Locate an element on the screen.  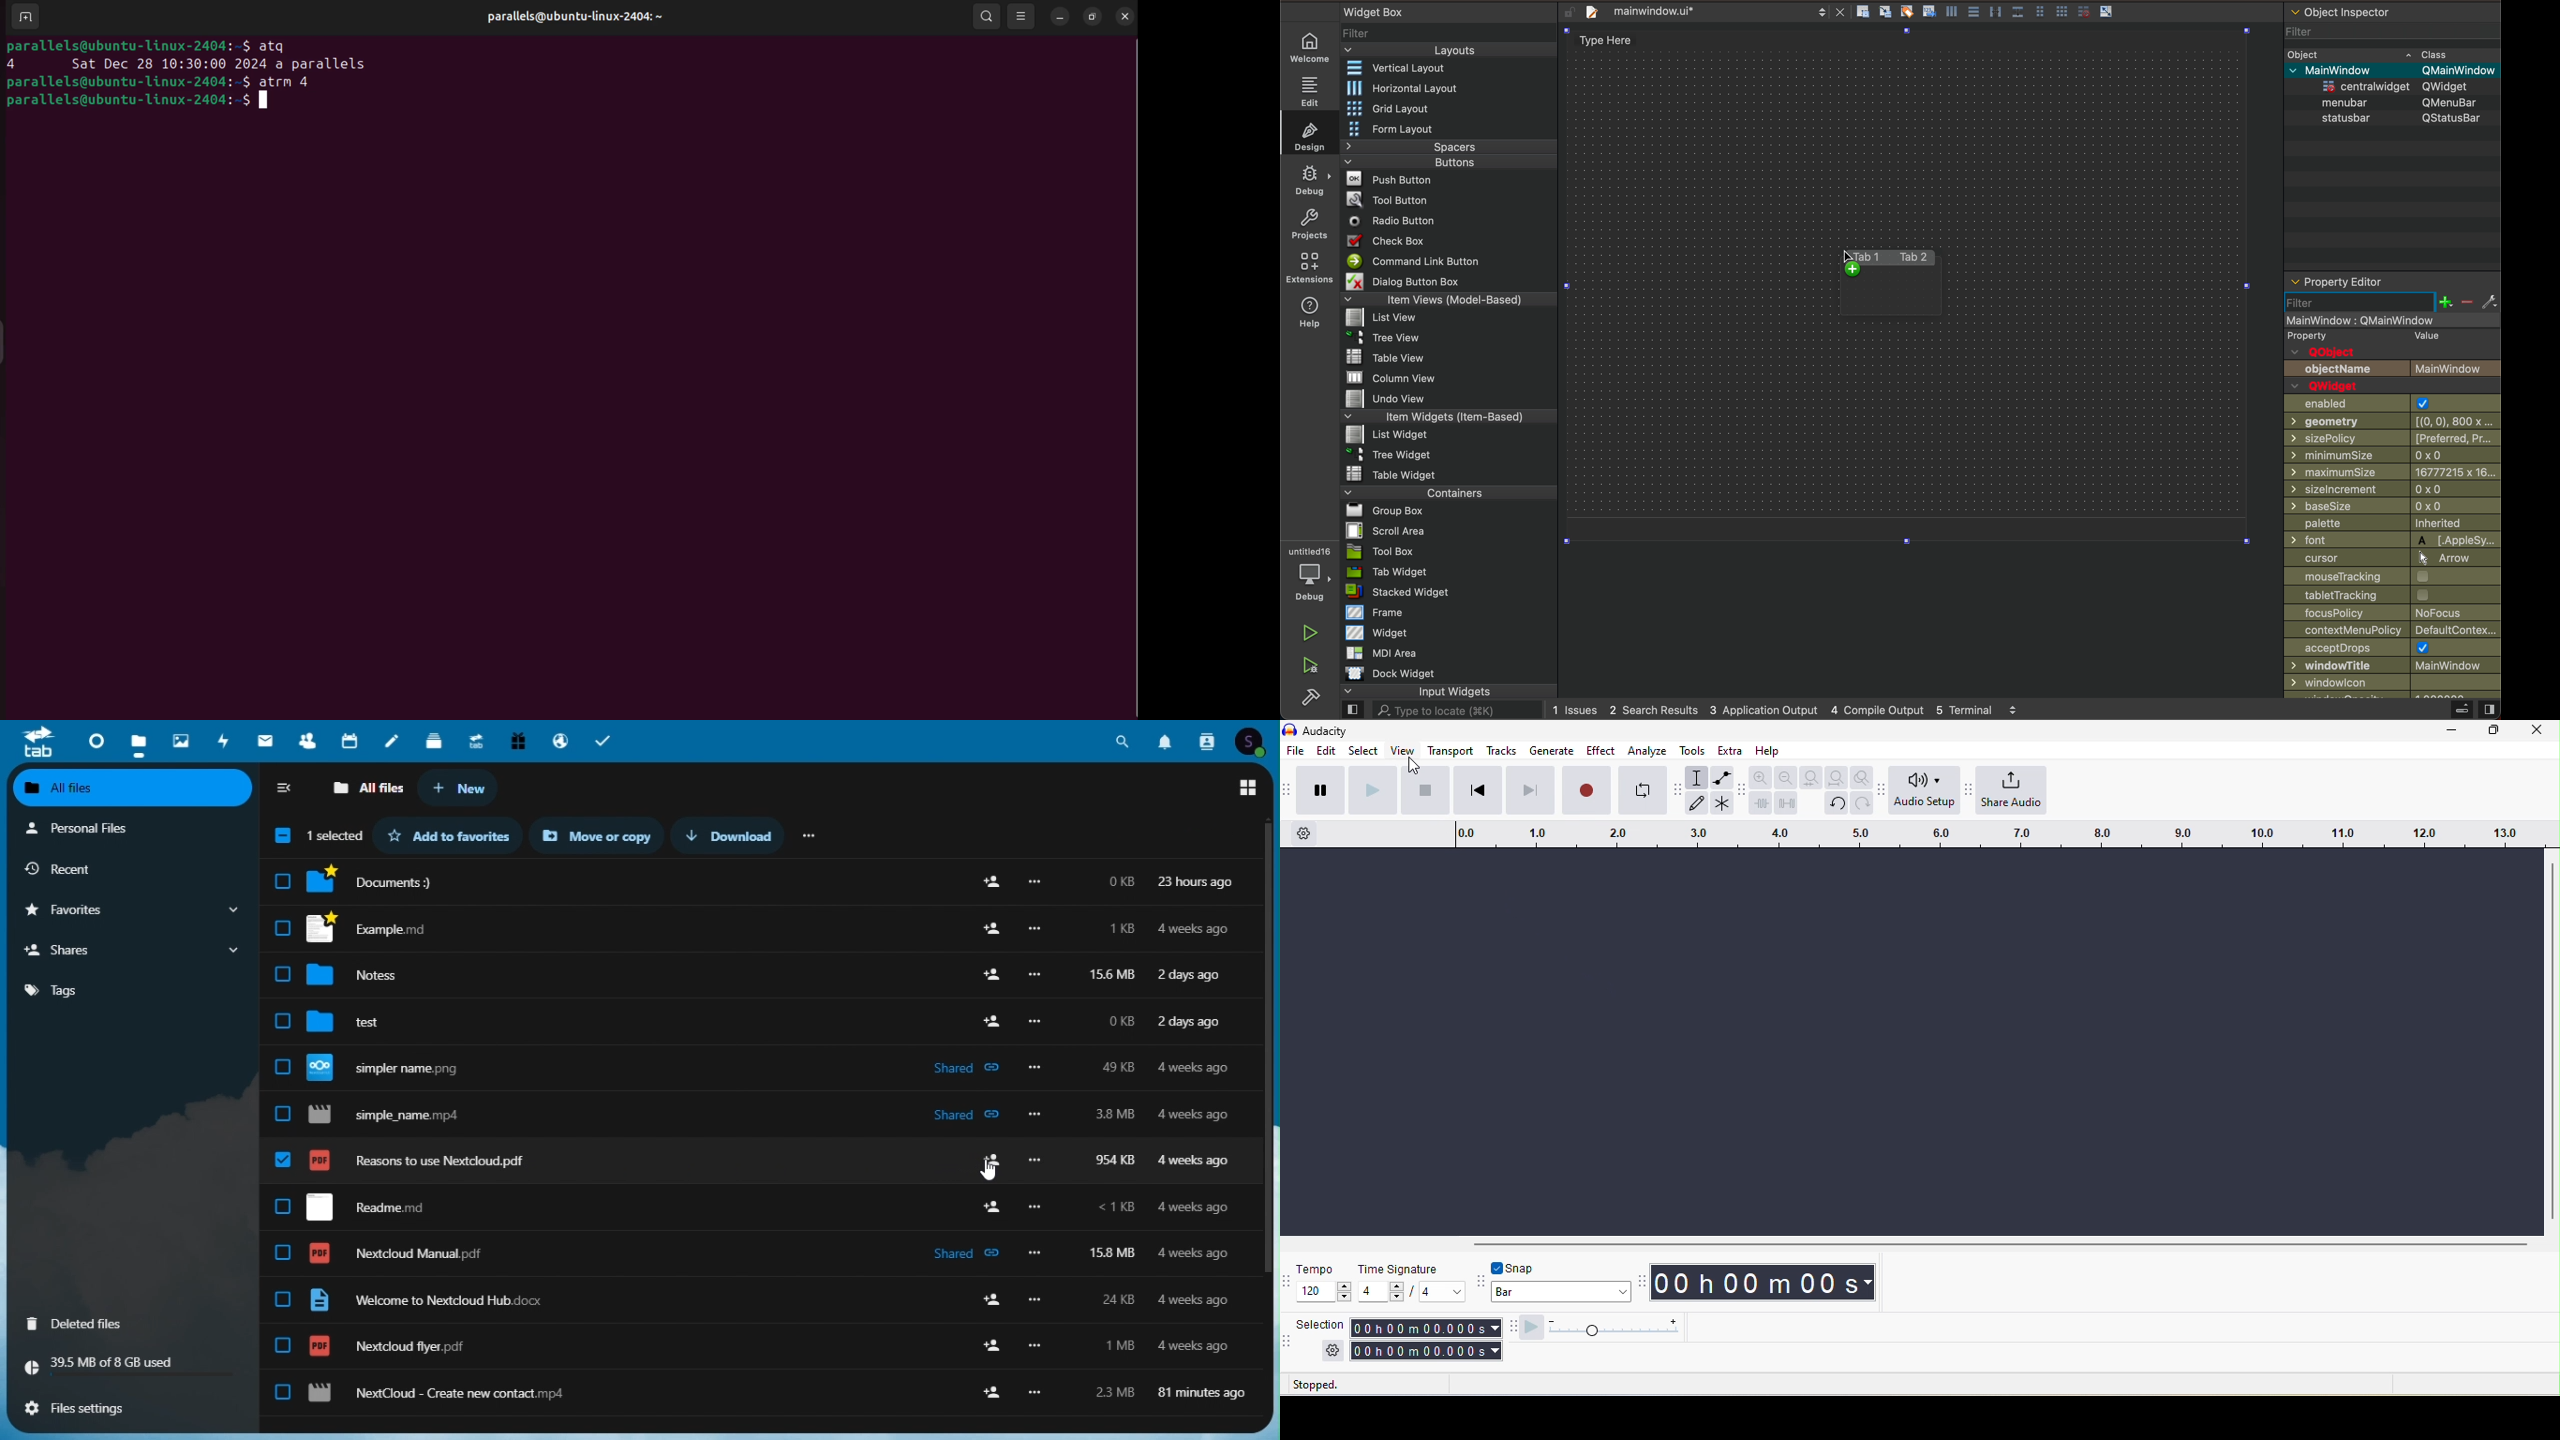
more options is located at coordinates (1036, 1346).